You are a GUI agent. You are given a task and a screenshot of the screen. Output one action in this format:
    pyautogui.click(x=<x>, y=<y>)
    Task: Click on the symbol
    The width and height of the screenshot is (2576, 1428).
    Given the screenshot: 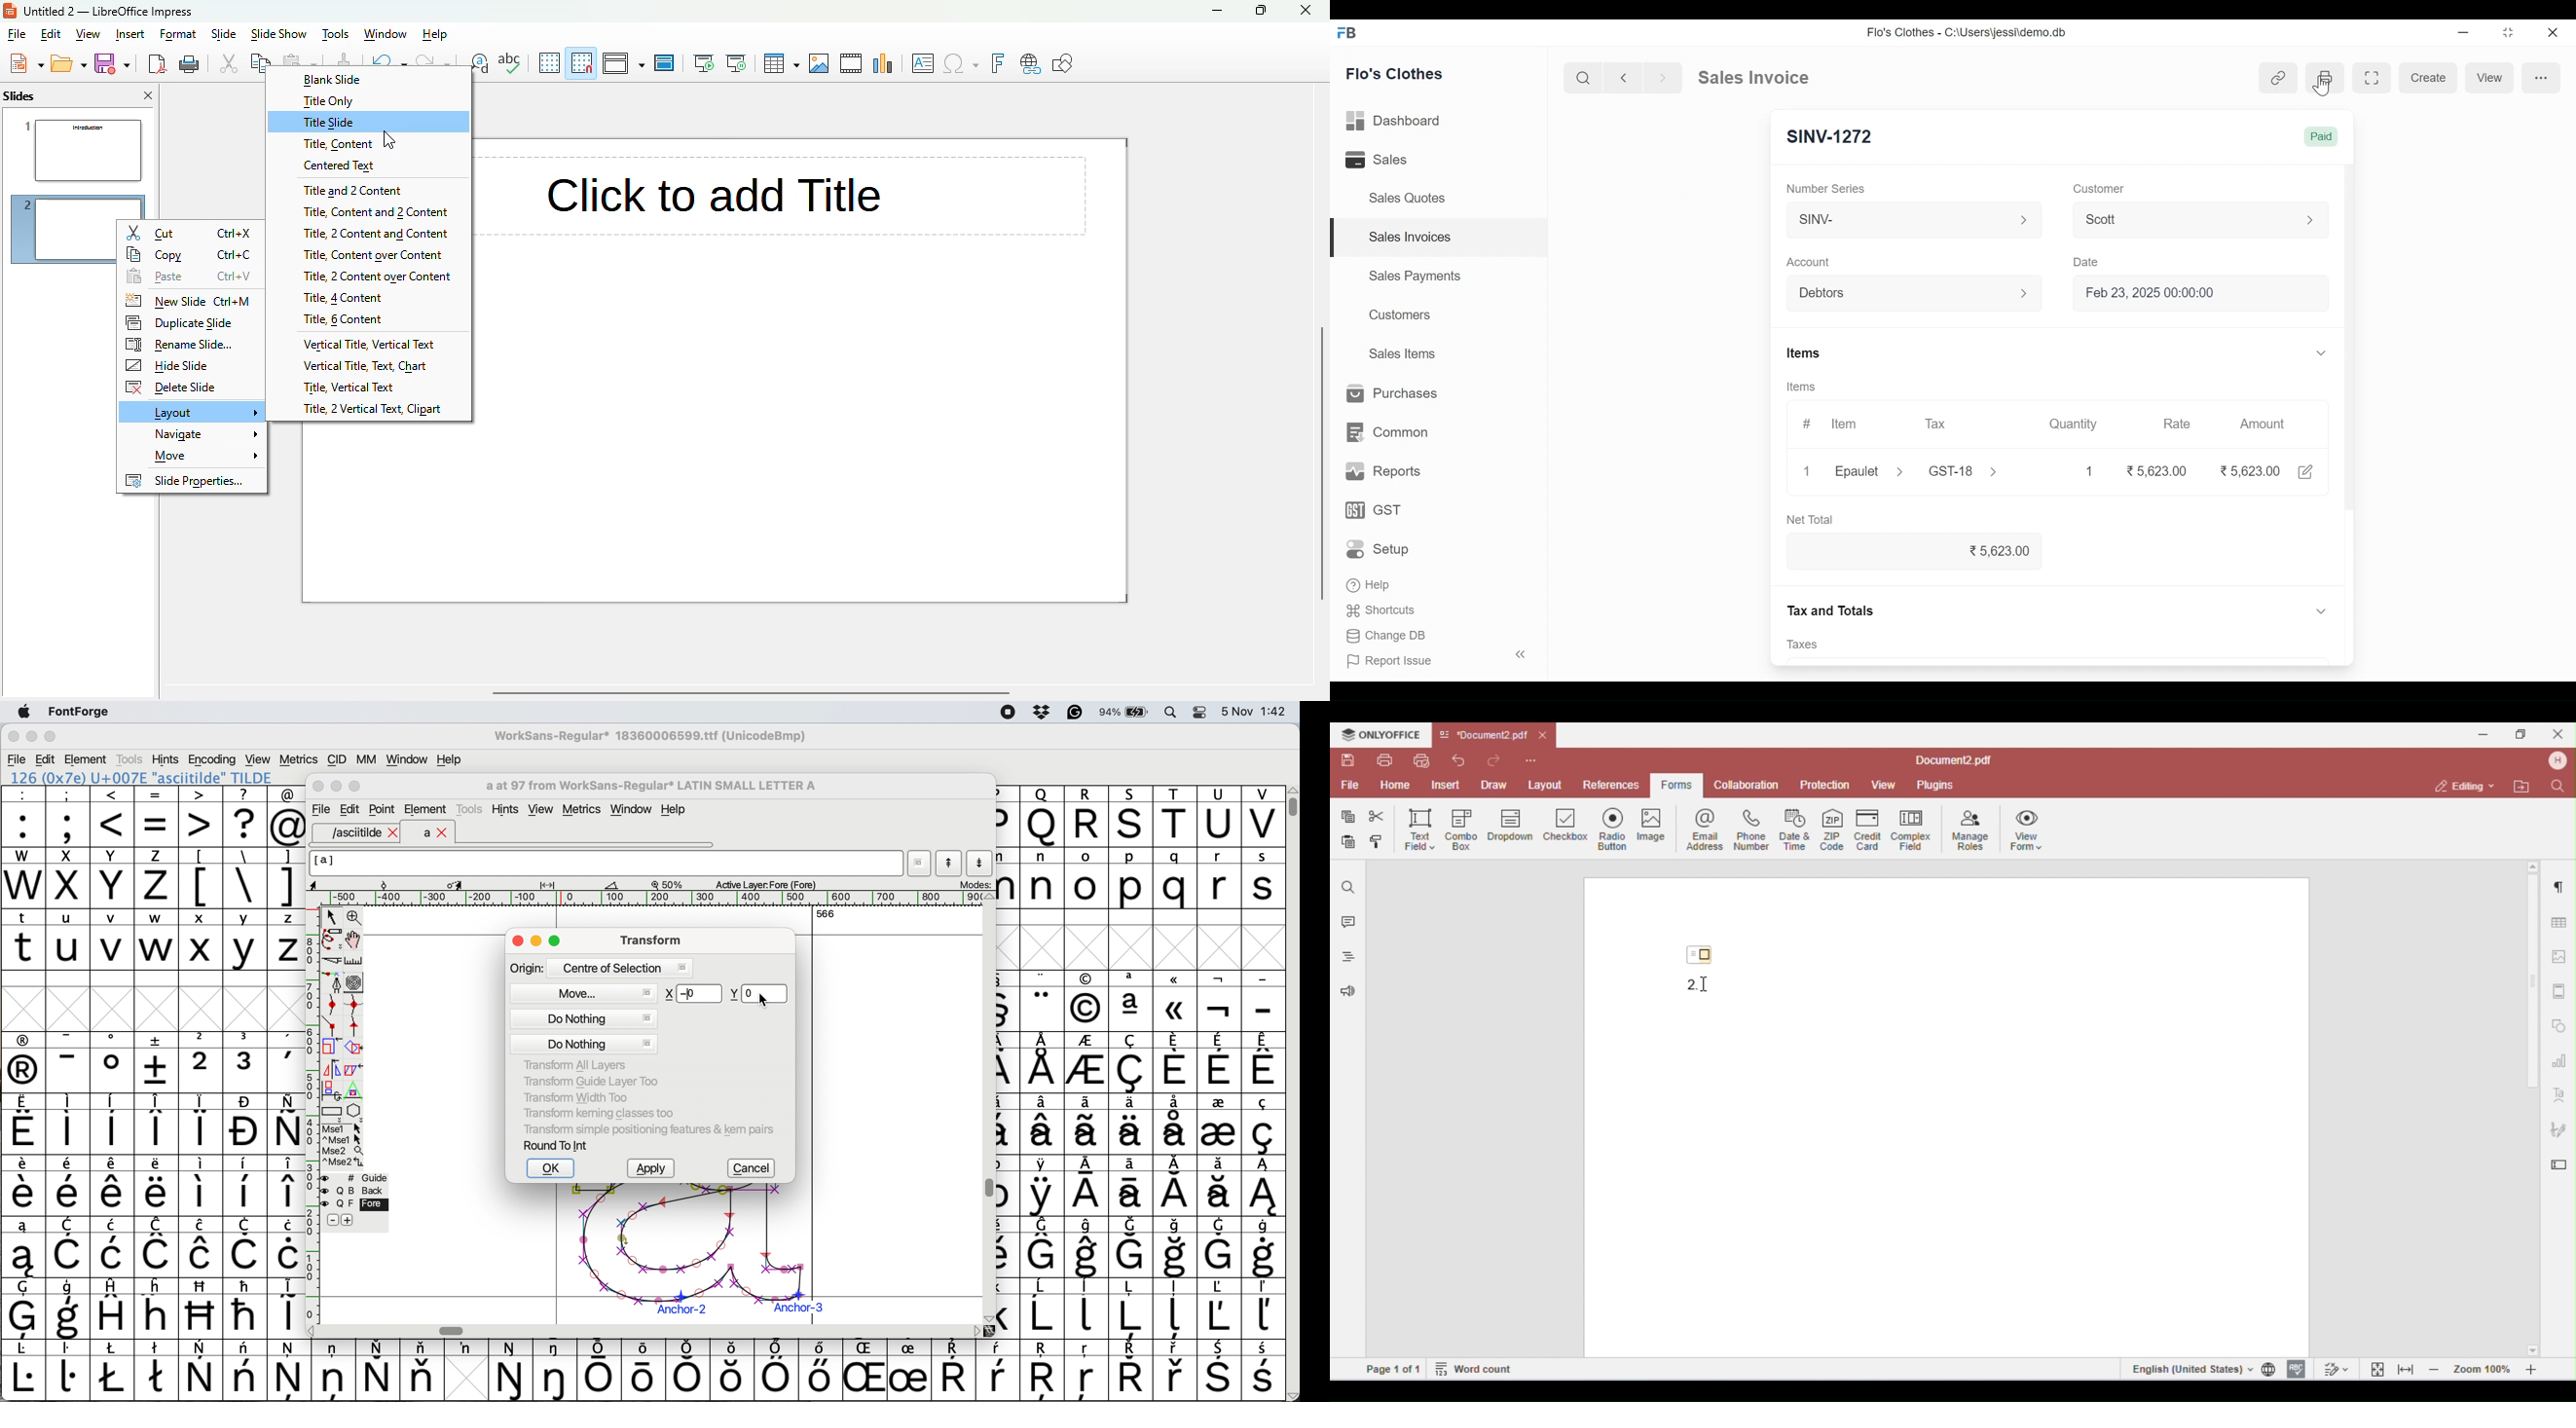 What is the action you would take?
    pyautogui.click(x=1132, y=1248)
    